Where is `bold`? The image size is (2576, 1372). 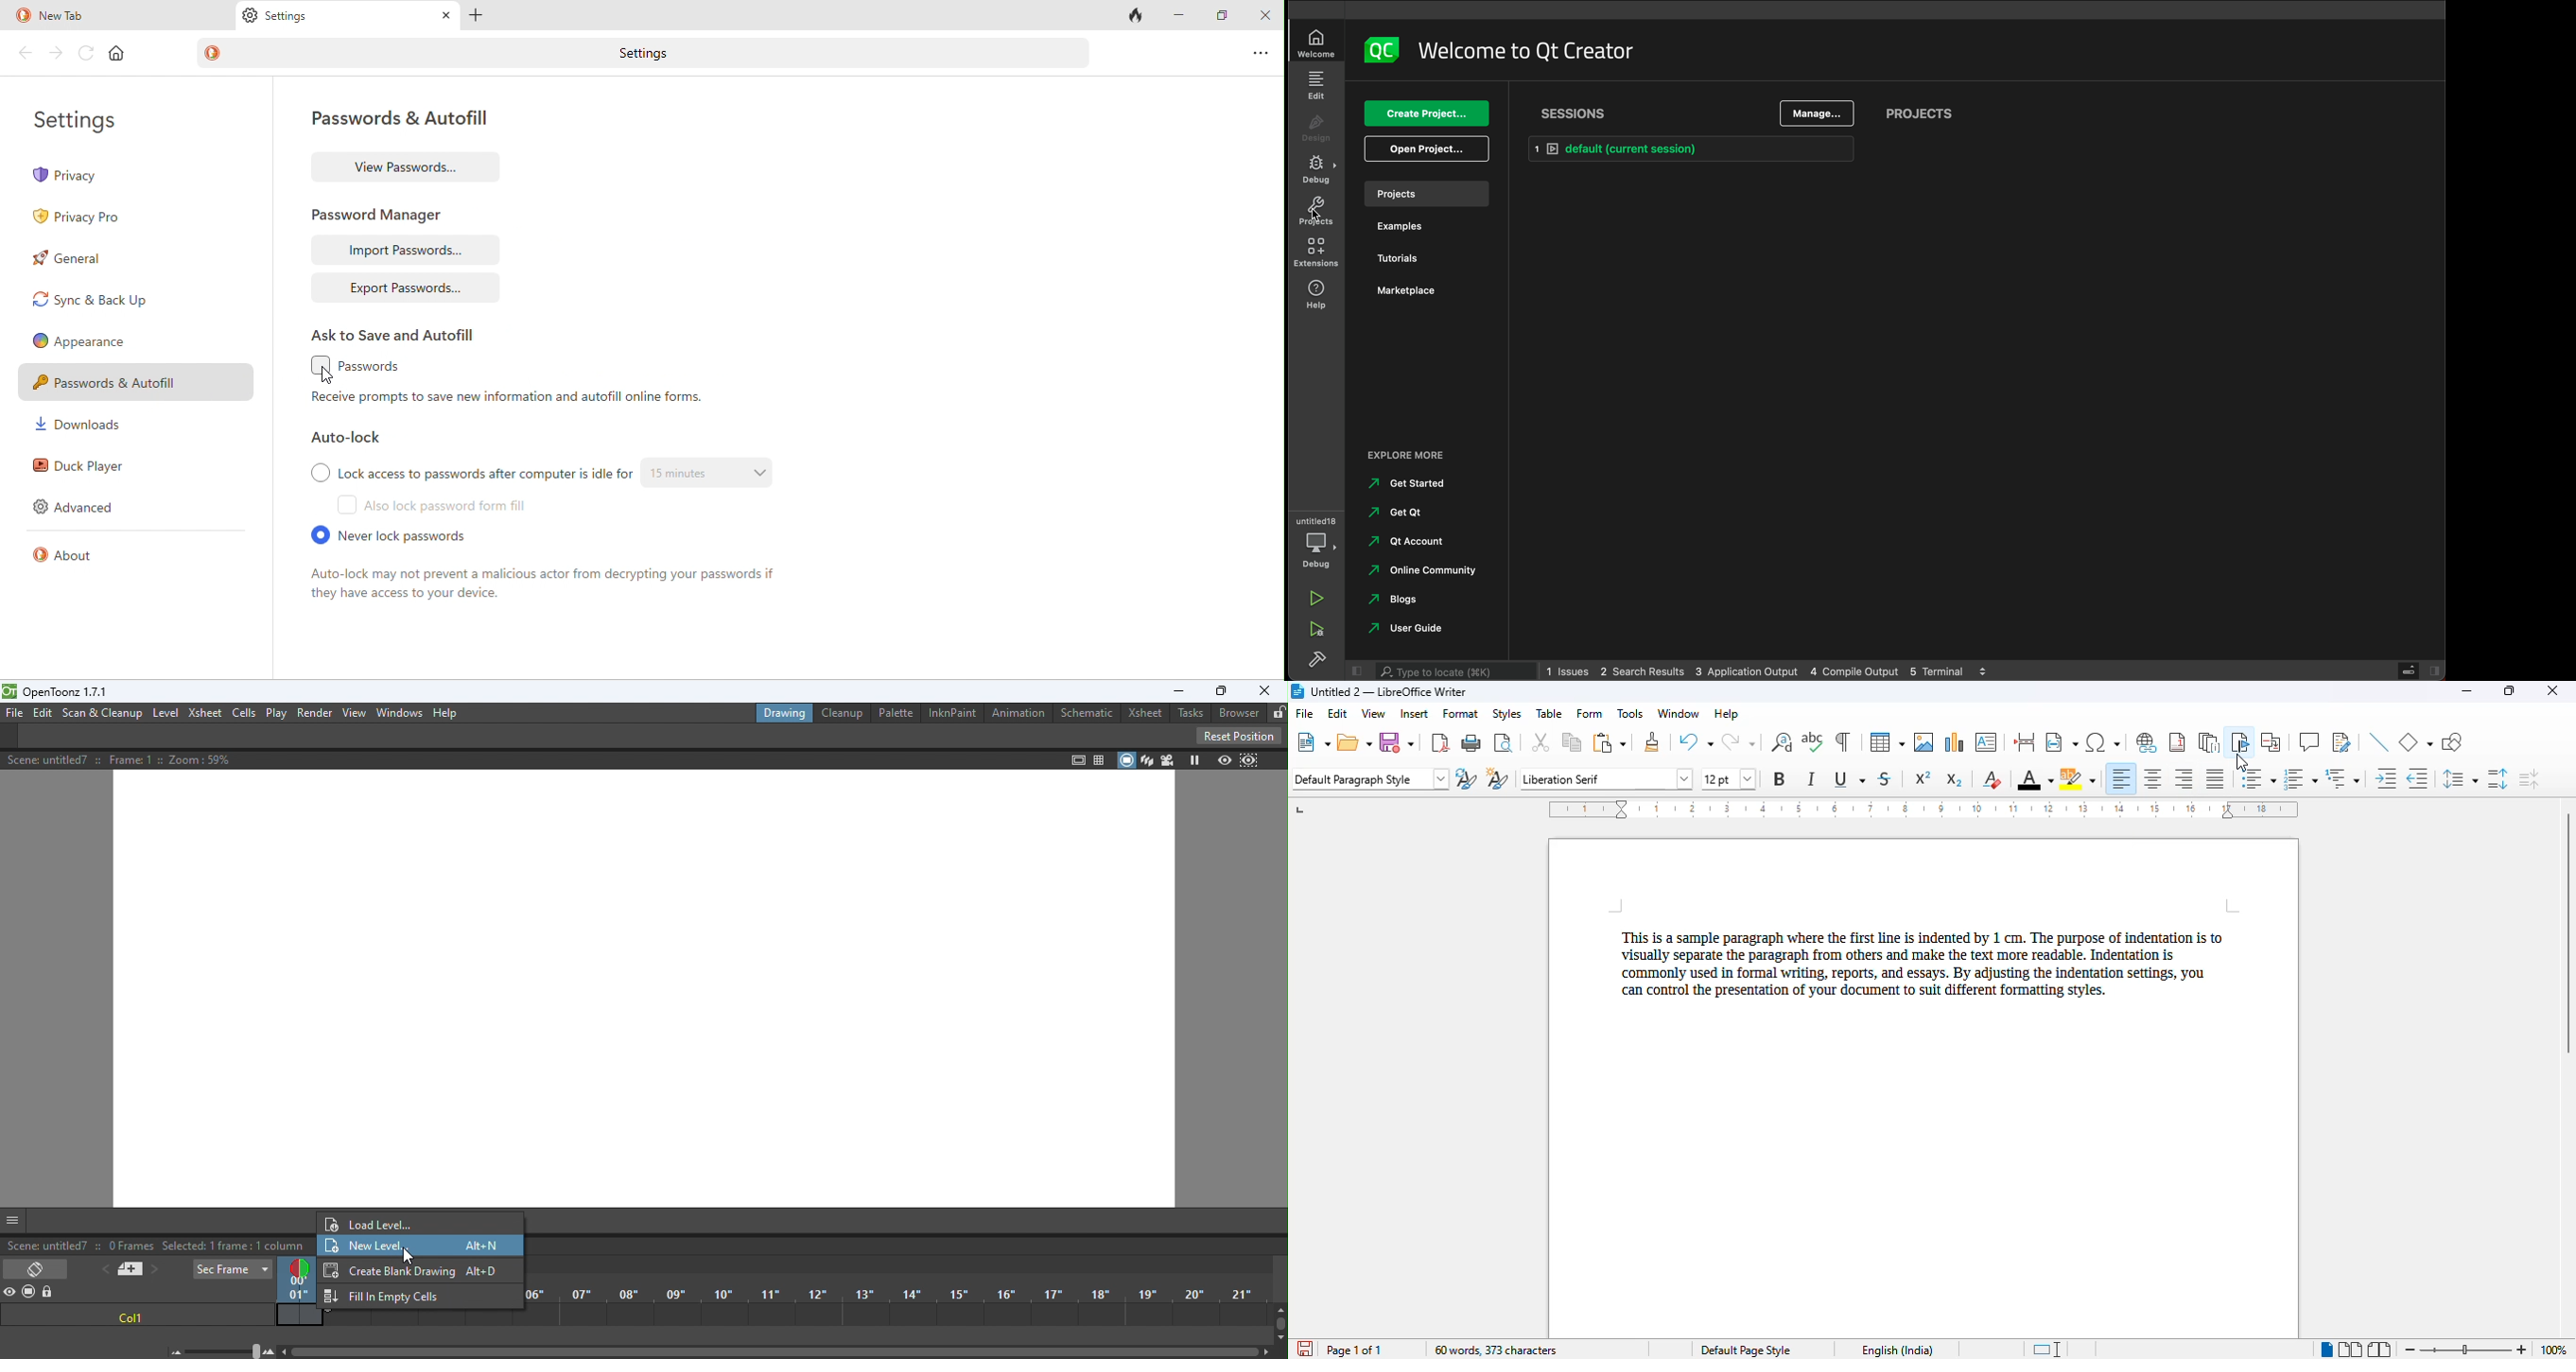 bold is located at coordinates (1779, 779).